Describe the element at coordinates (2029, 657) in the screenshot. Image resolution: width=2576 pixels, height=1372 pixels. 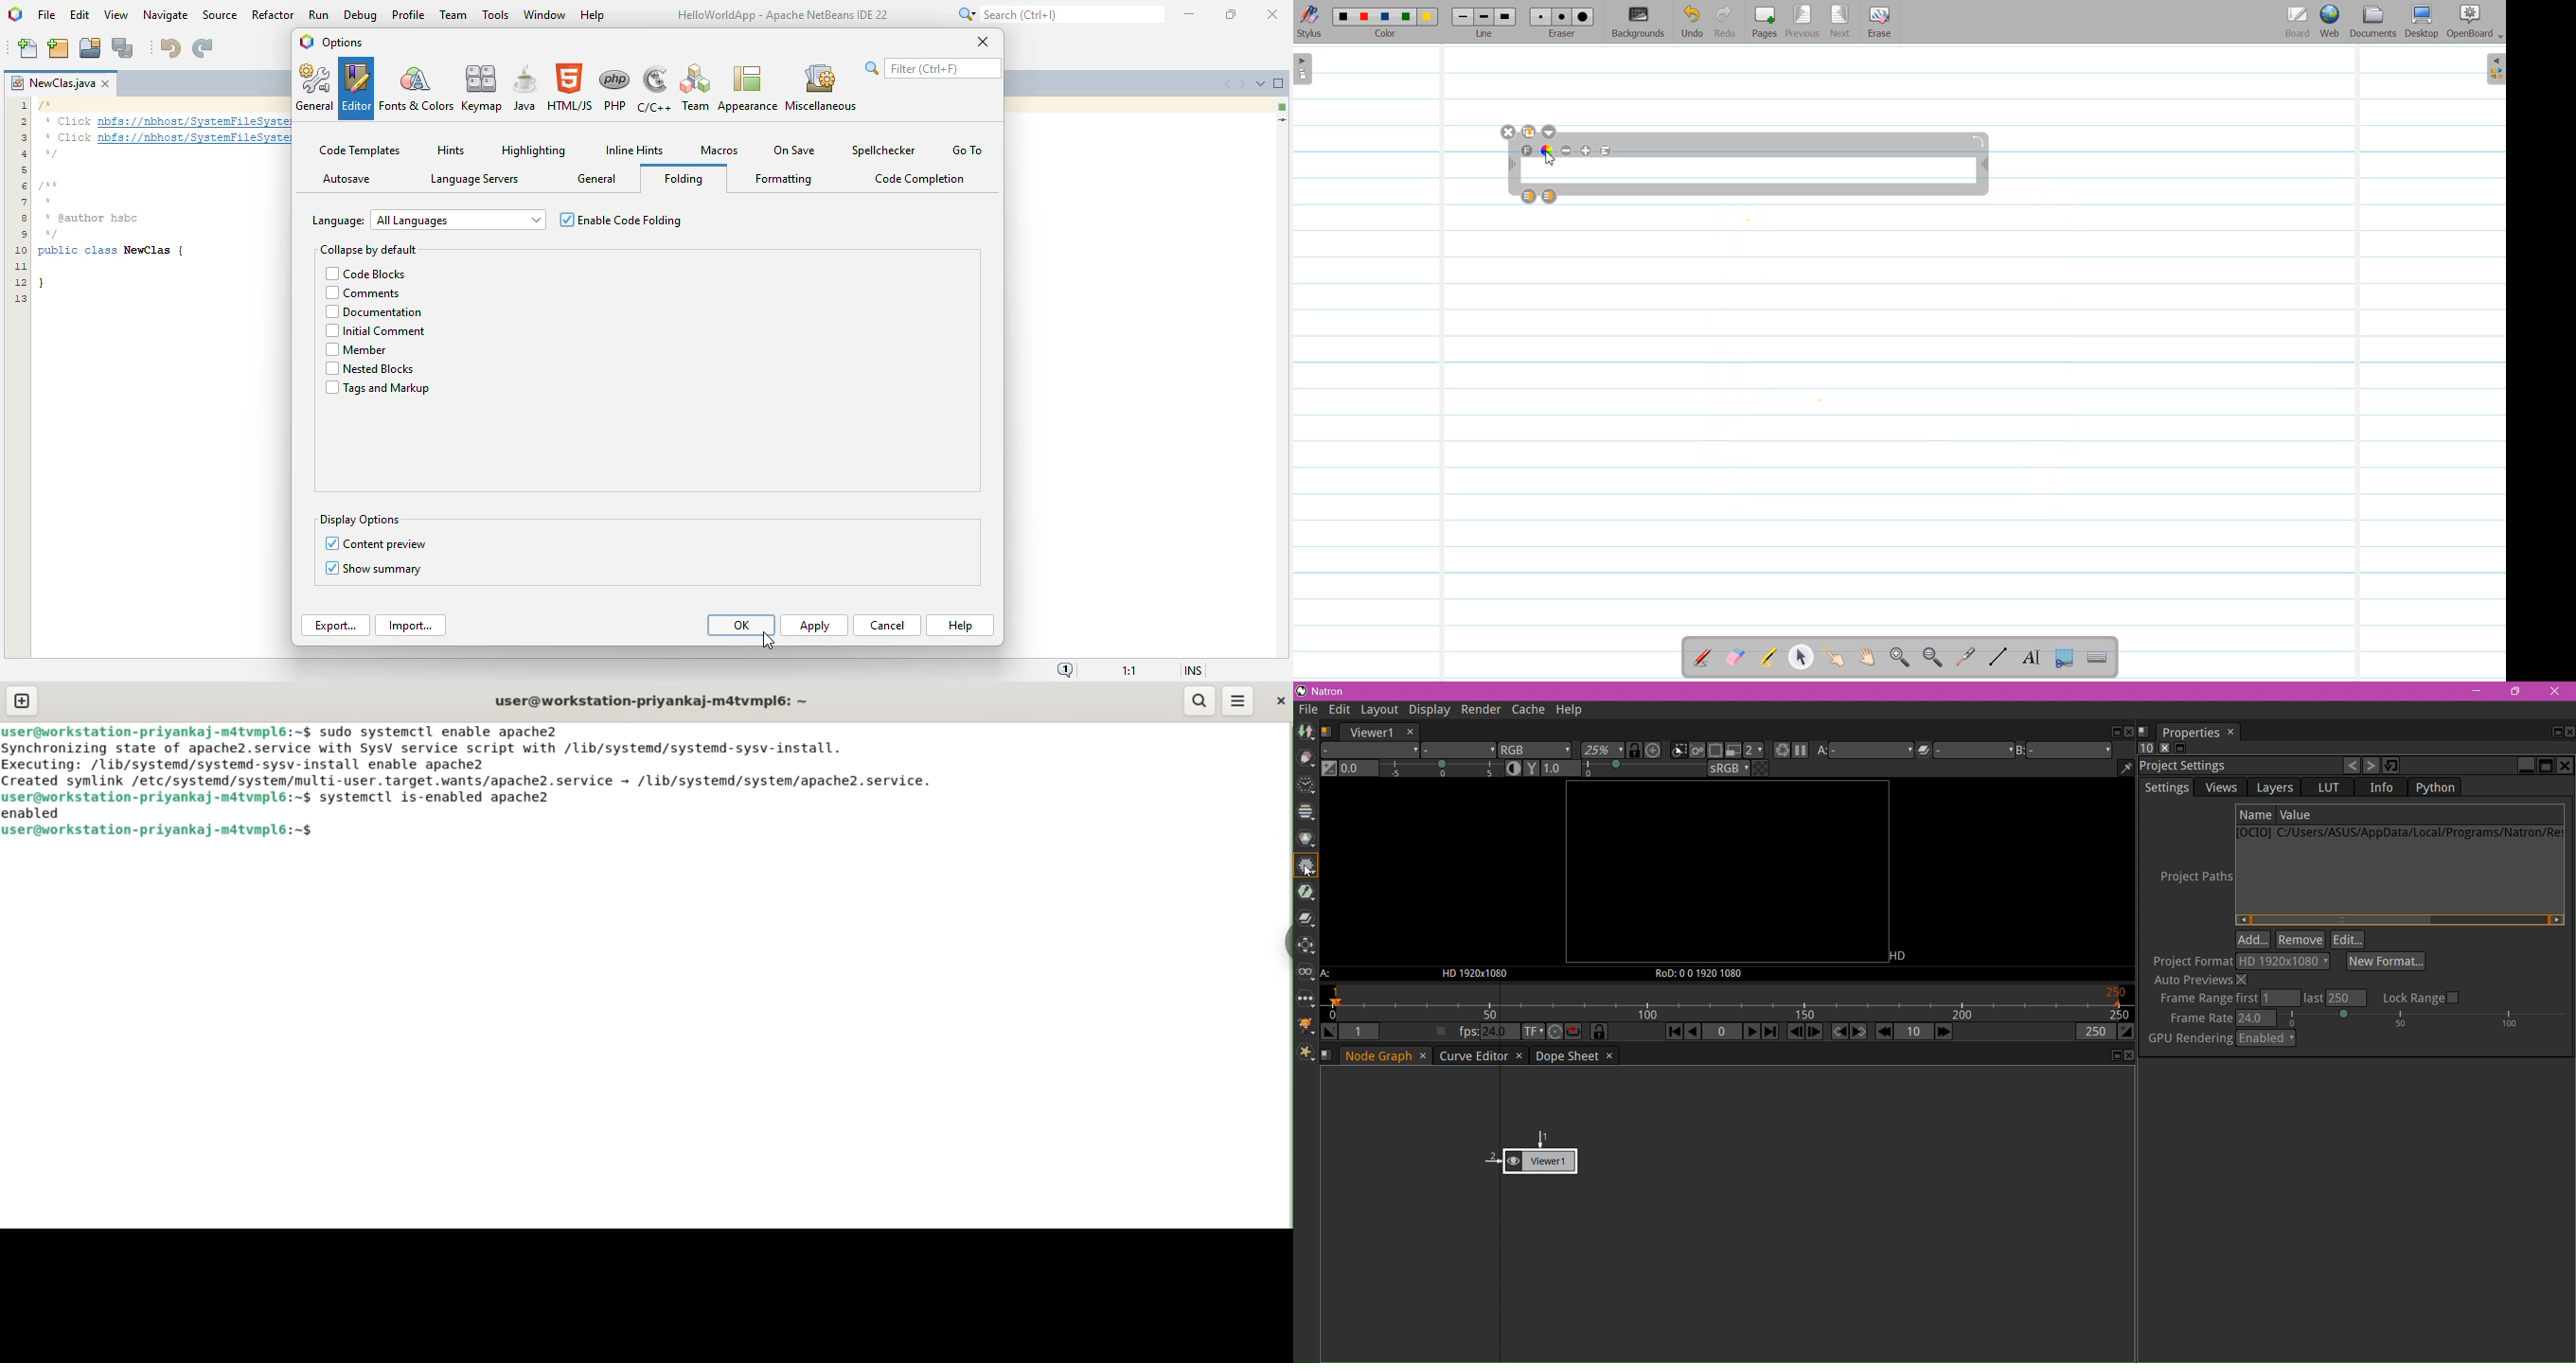
I see `Text Tool` at that location.